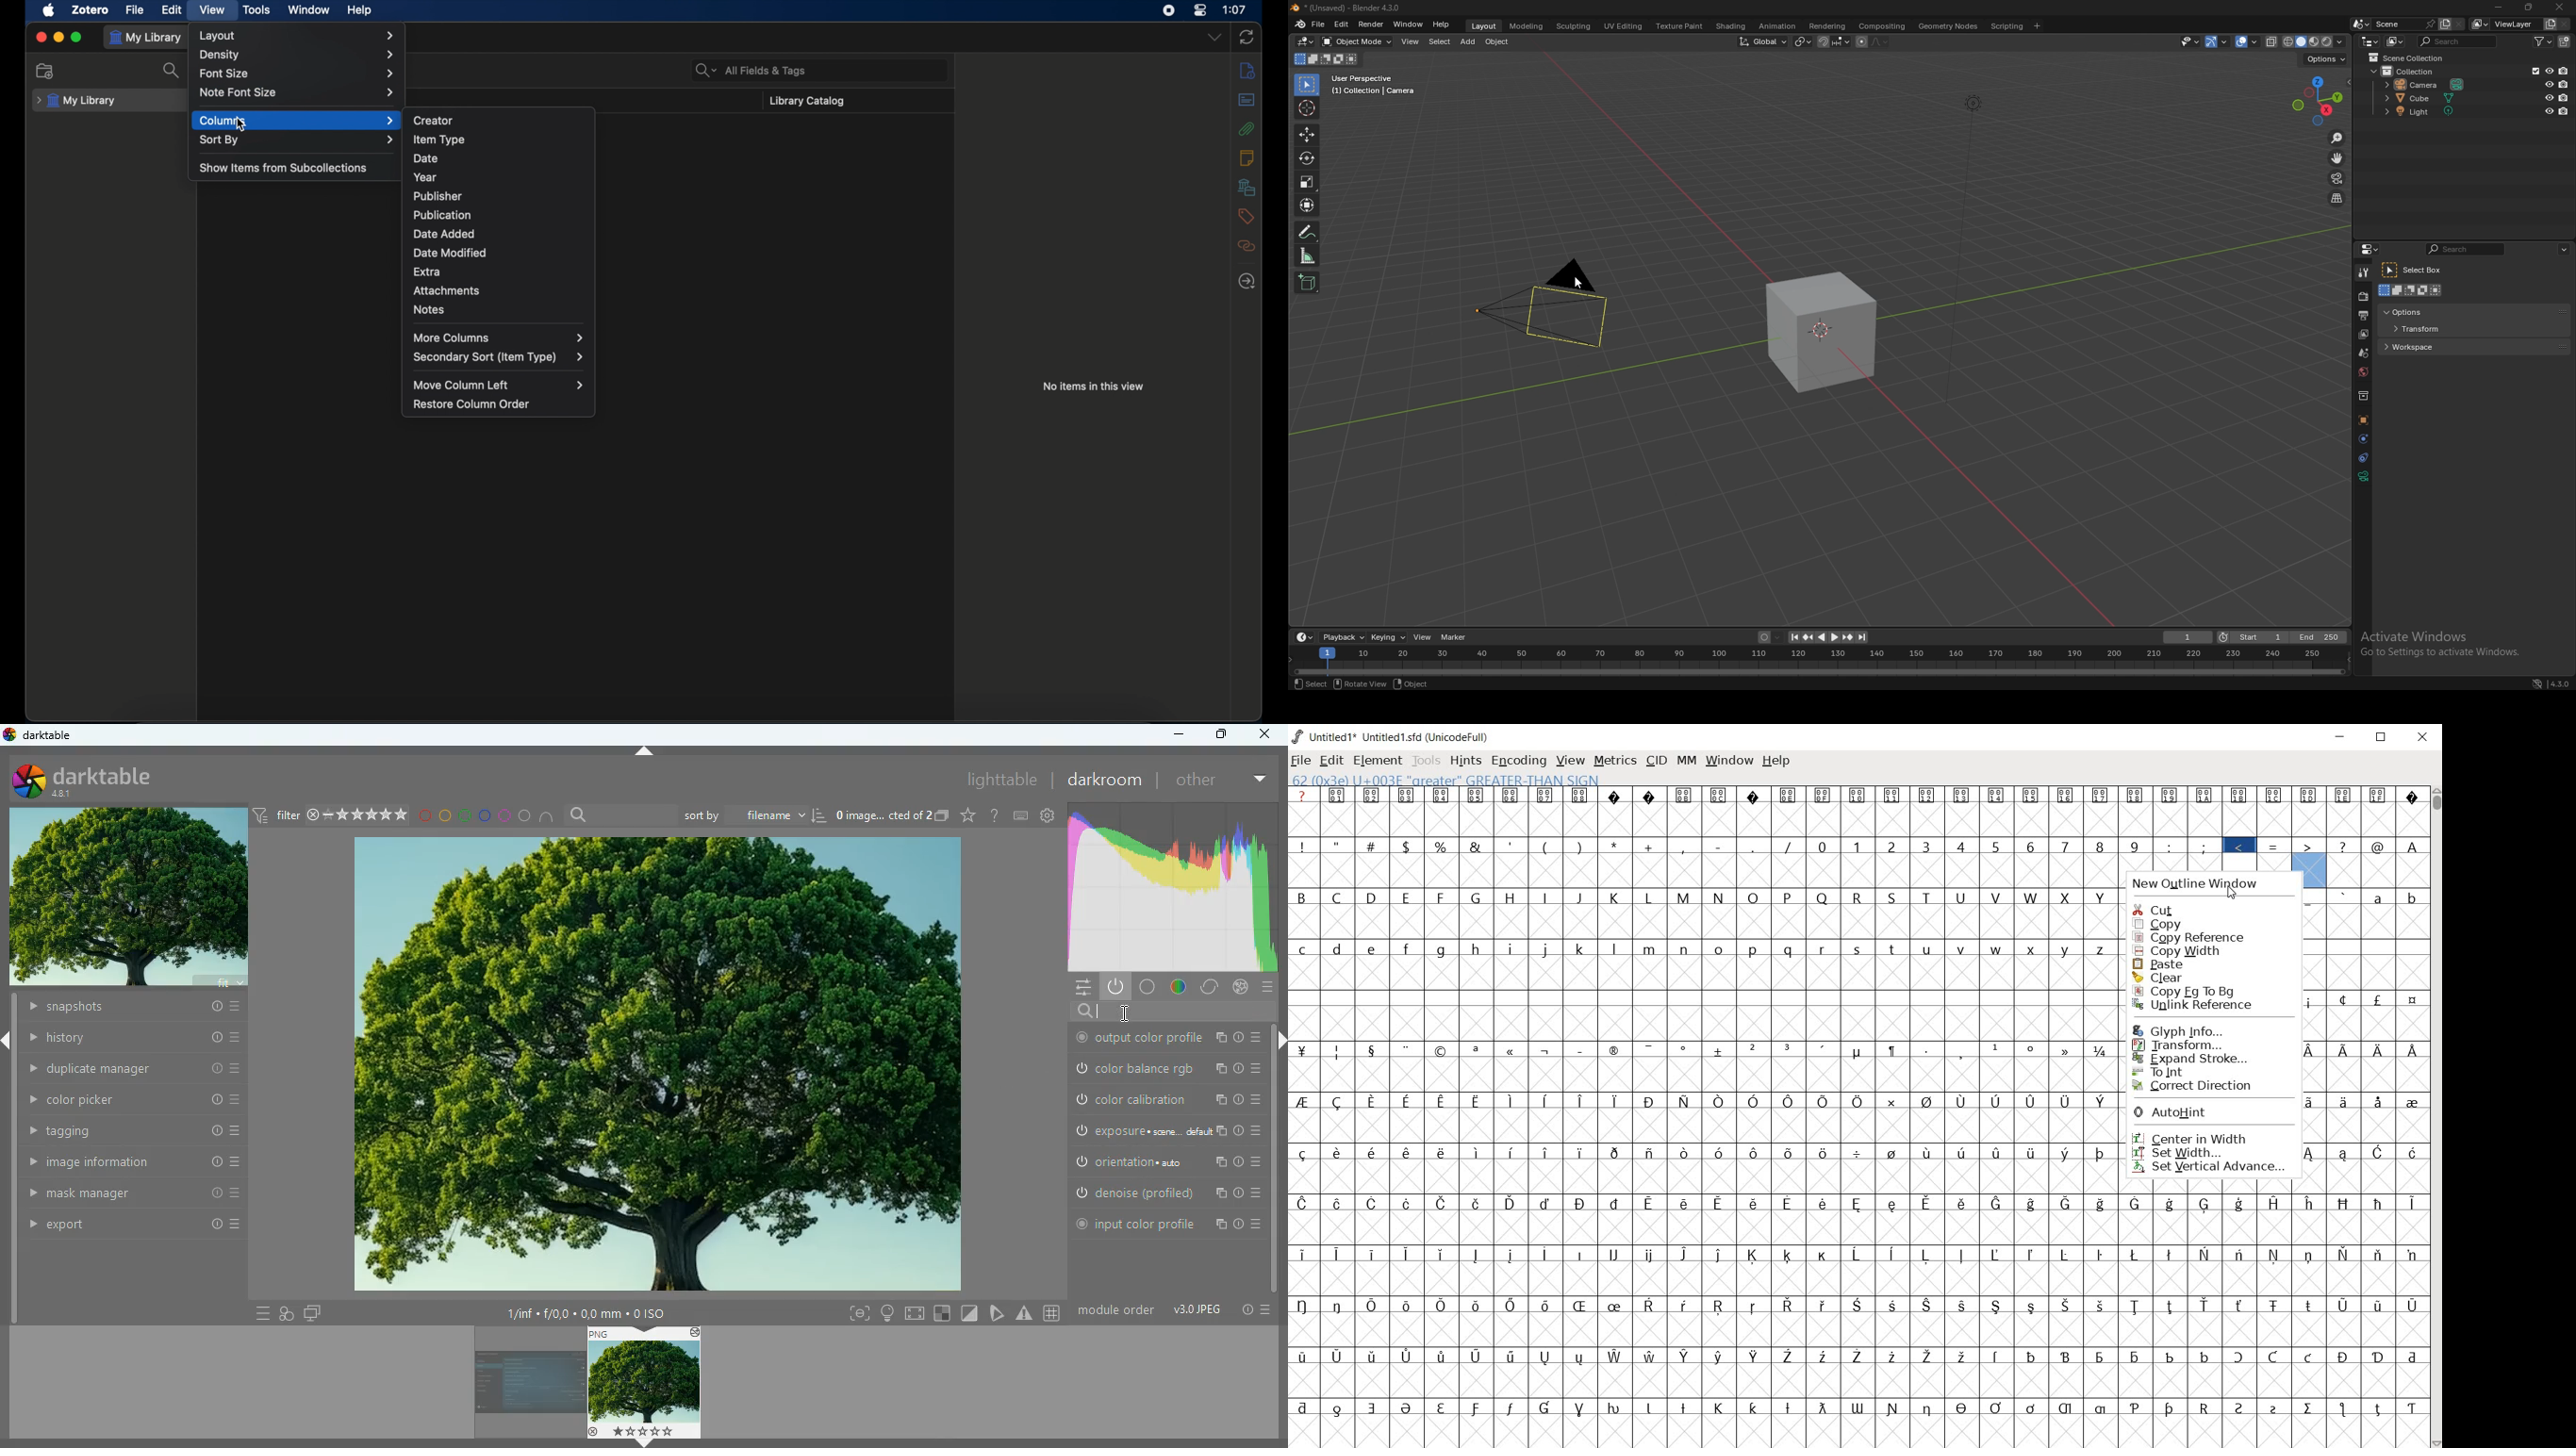 The height and width of the screenshot is (1456, 2576). Describe the element at coordinates (499, 385) in the screenshot. I see `move column left` at that location.